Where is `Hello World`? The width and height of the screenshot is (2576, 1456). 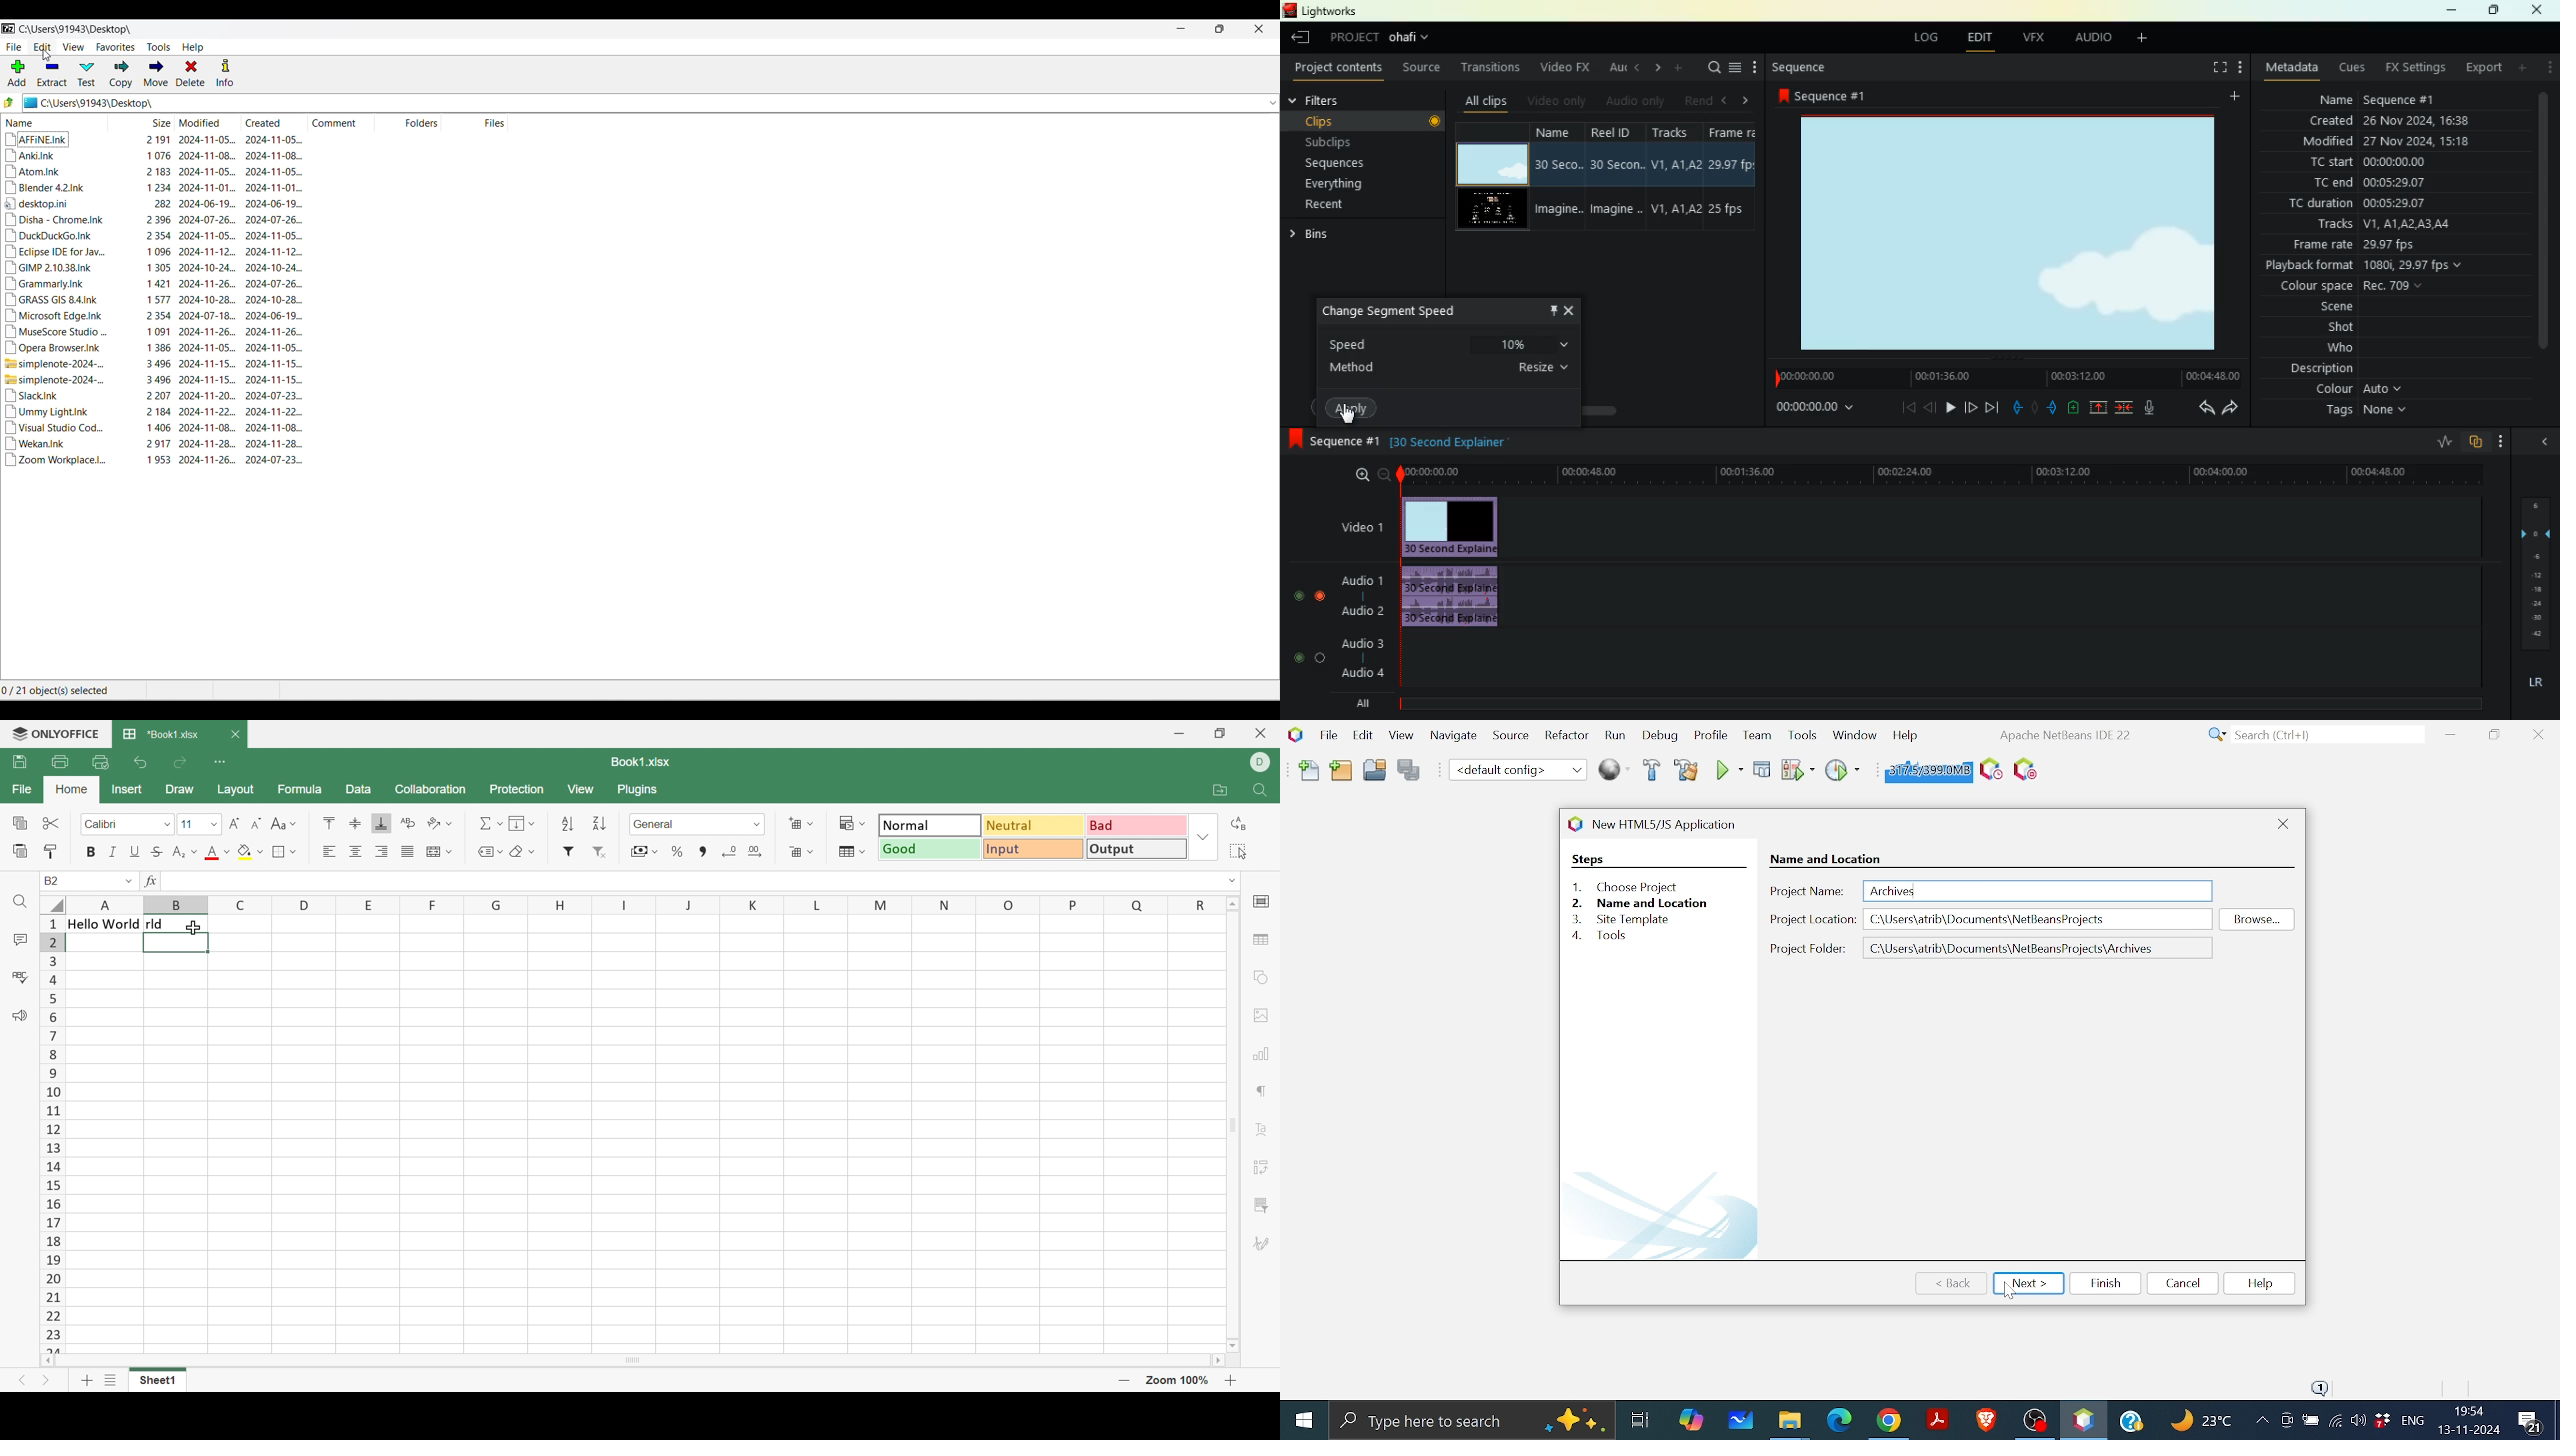 Hello World is located at coordinates (104, 923).